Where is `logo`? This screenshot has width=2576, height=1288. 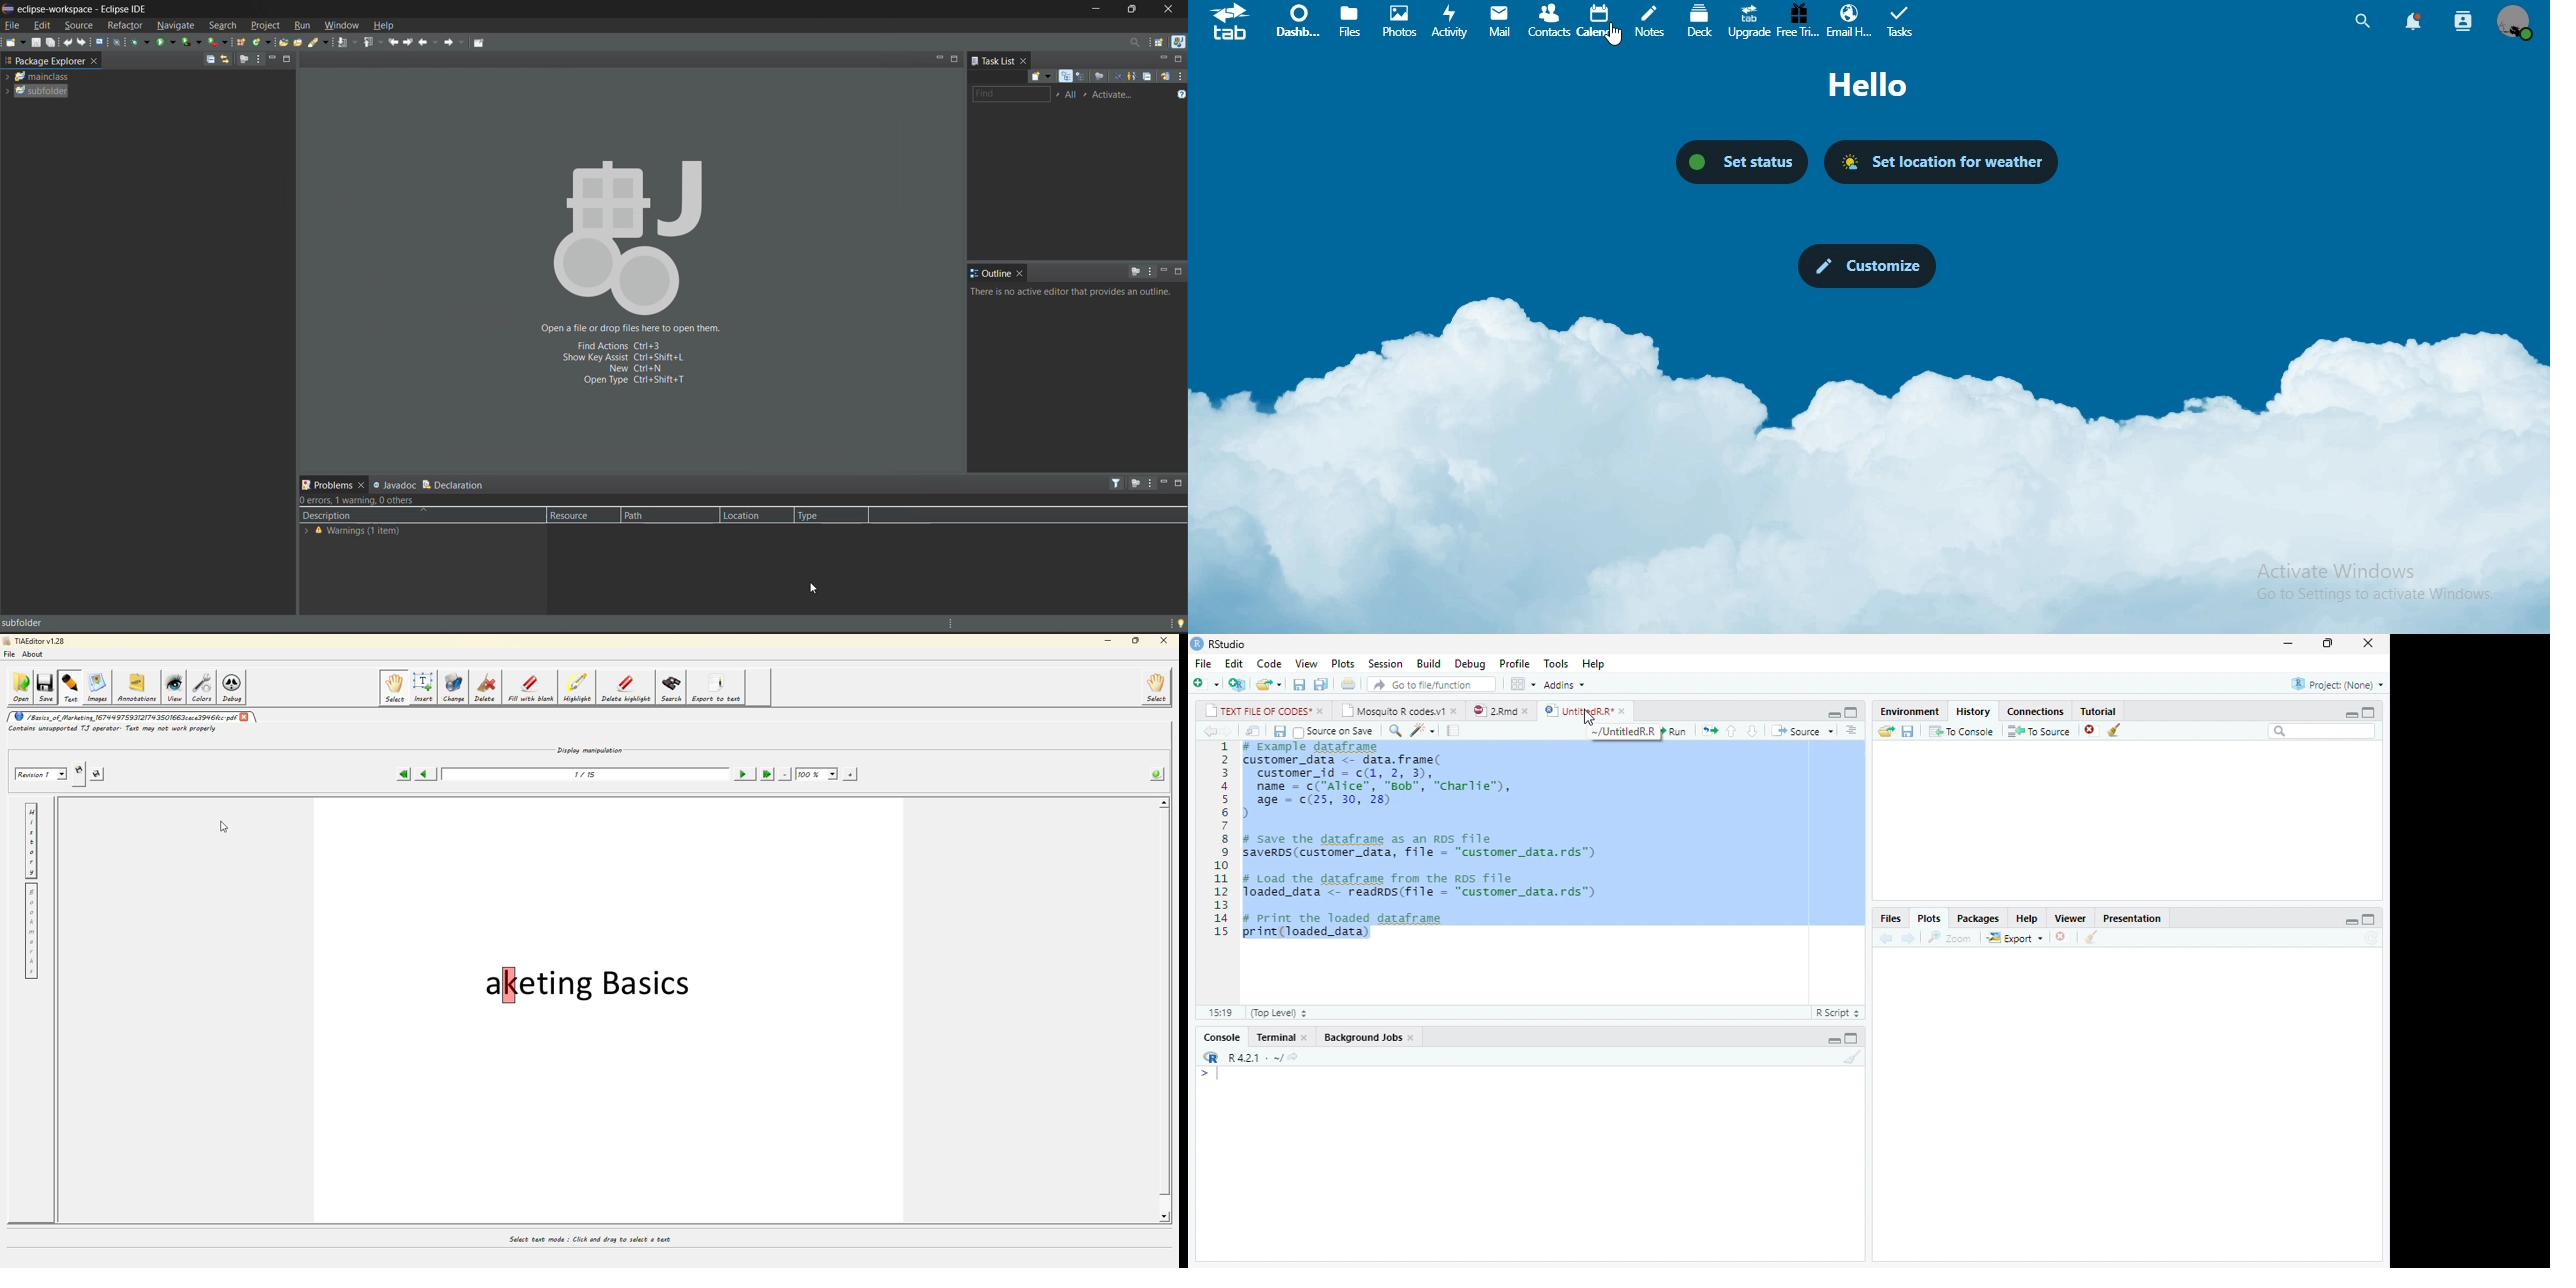 logo is located at coordinates (1196, 644).